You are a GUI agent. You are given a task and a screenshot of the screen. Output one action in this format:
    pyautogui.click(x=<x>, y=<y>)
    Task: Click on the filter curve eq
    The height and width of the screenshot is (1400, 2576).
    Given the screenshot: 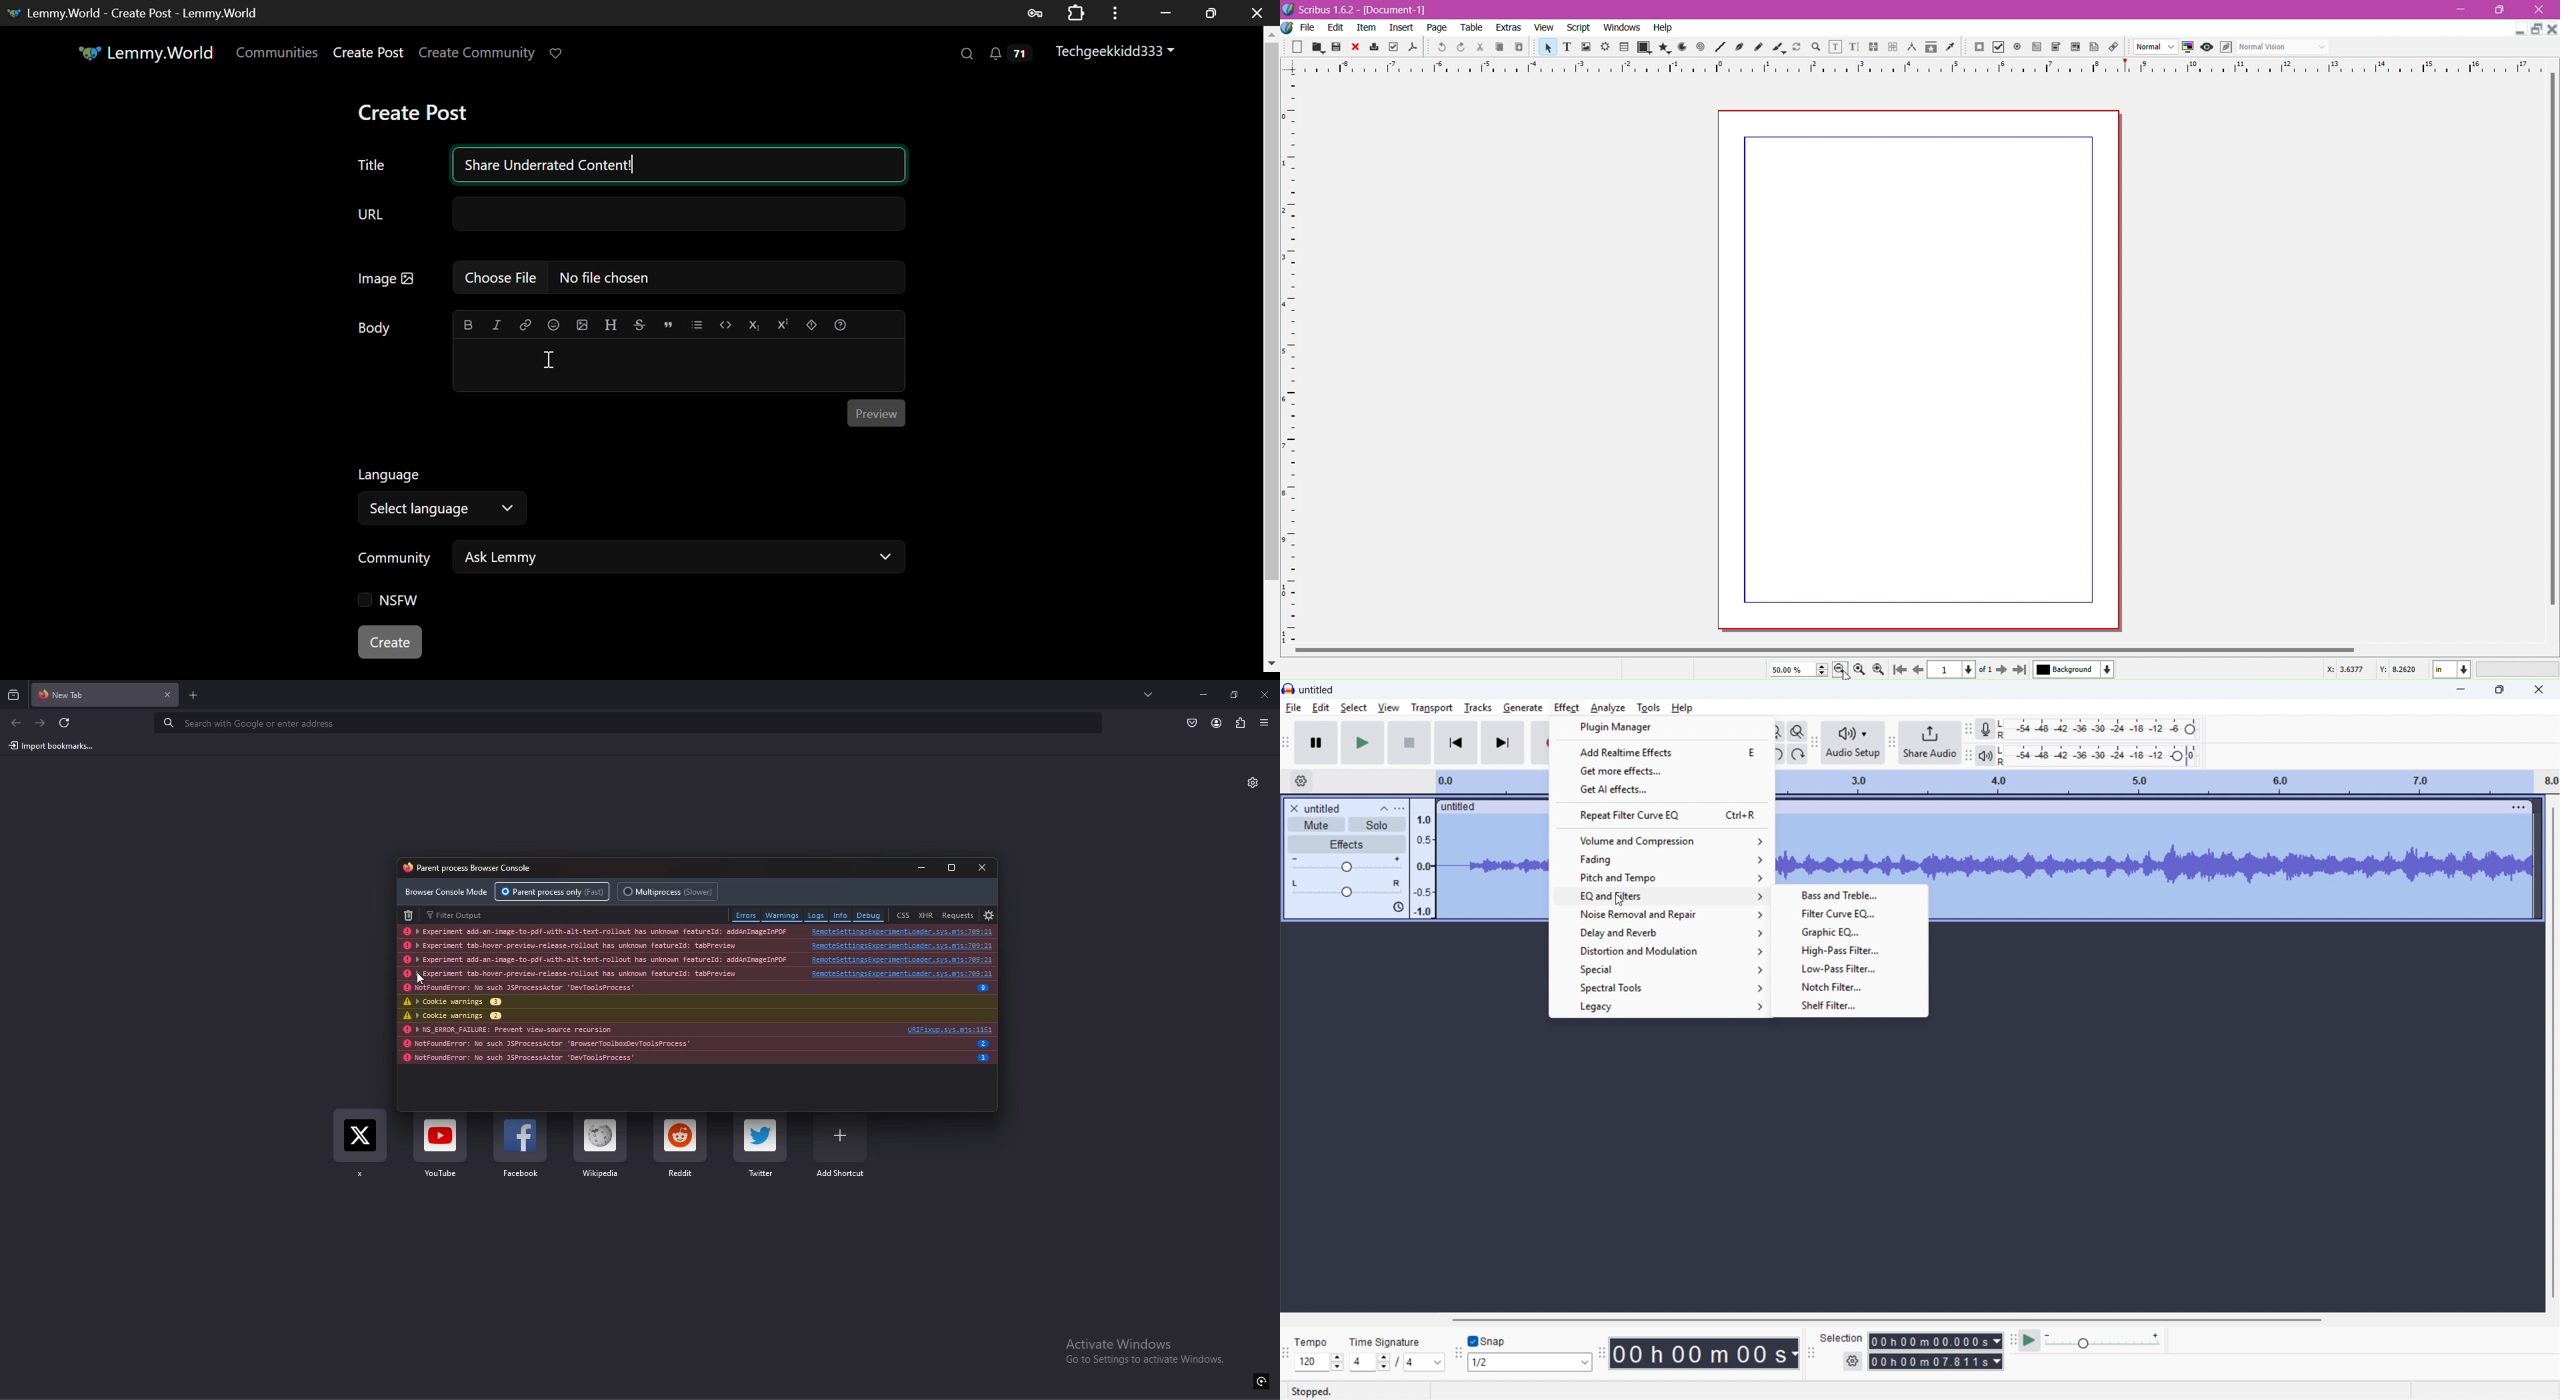 What is the action you would take?
    pyautogui.click(x=1848, y=913)
    